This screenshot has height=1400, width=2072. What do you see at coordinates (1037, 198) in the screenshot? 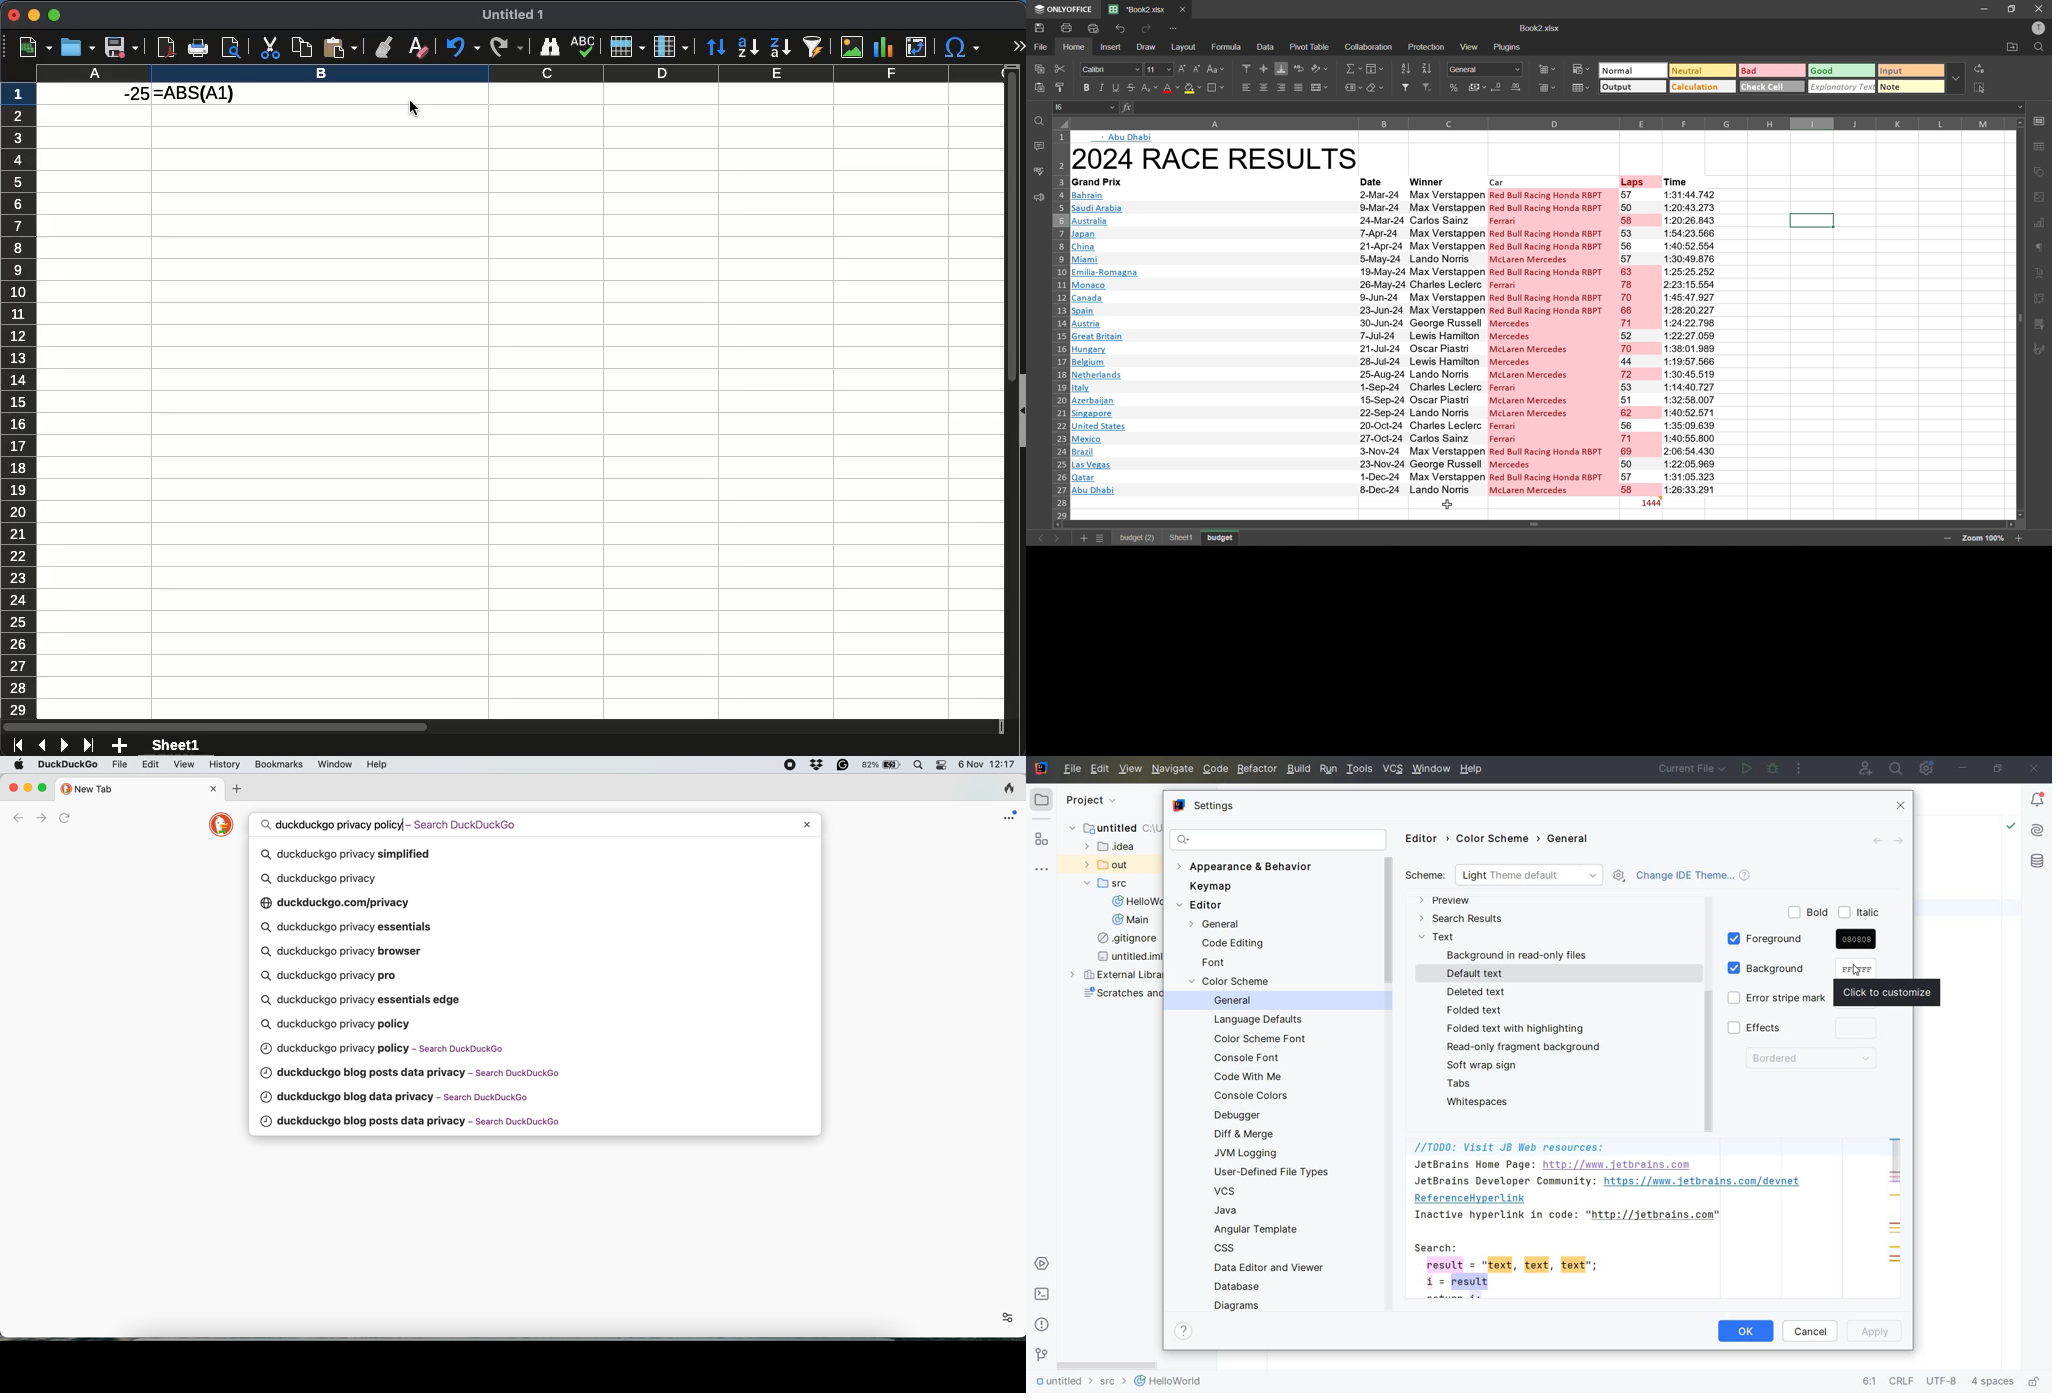
I see `feedback` at bounding box center [1037, 198].